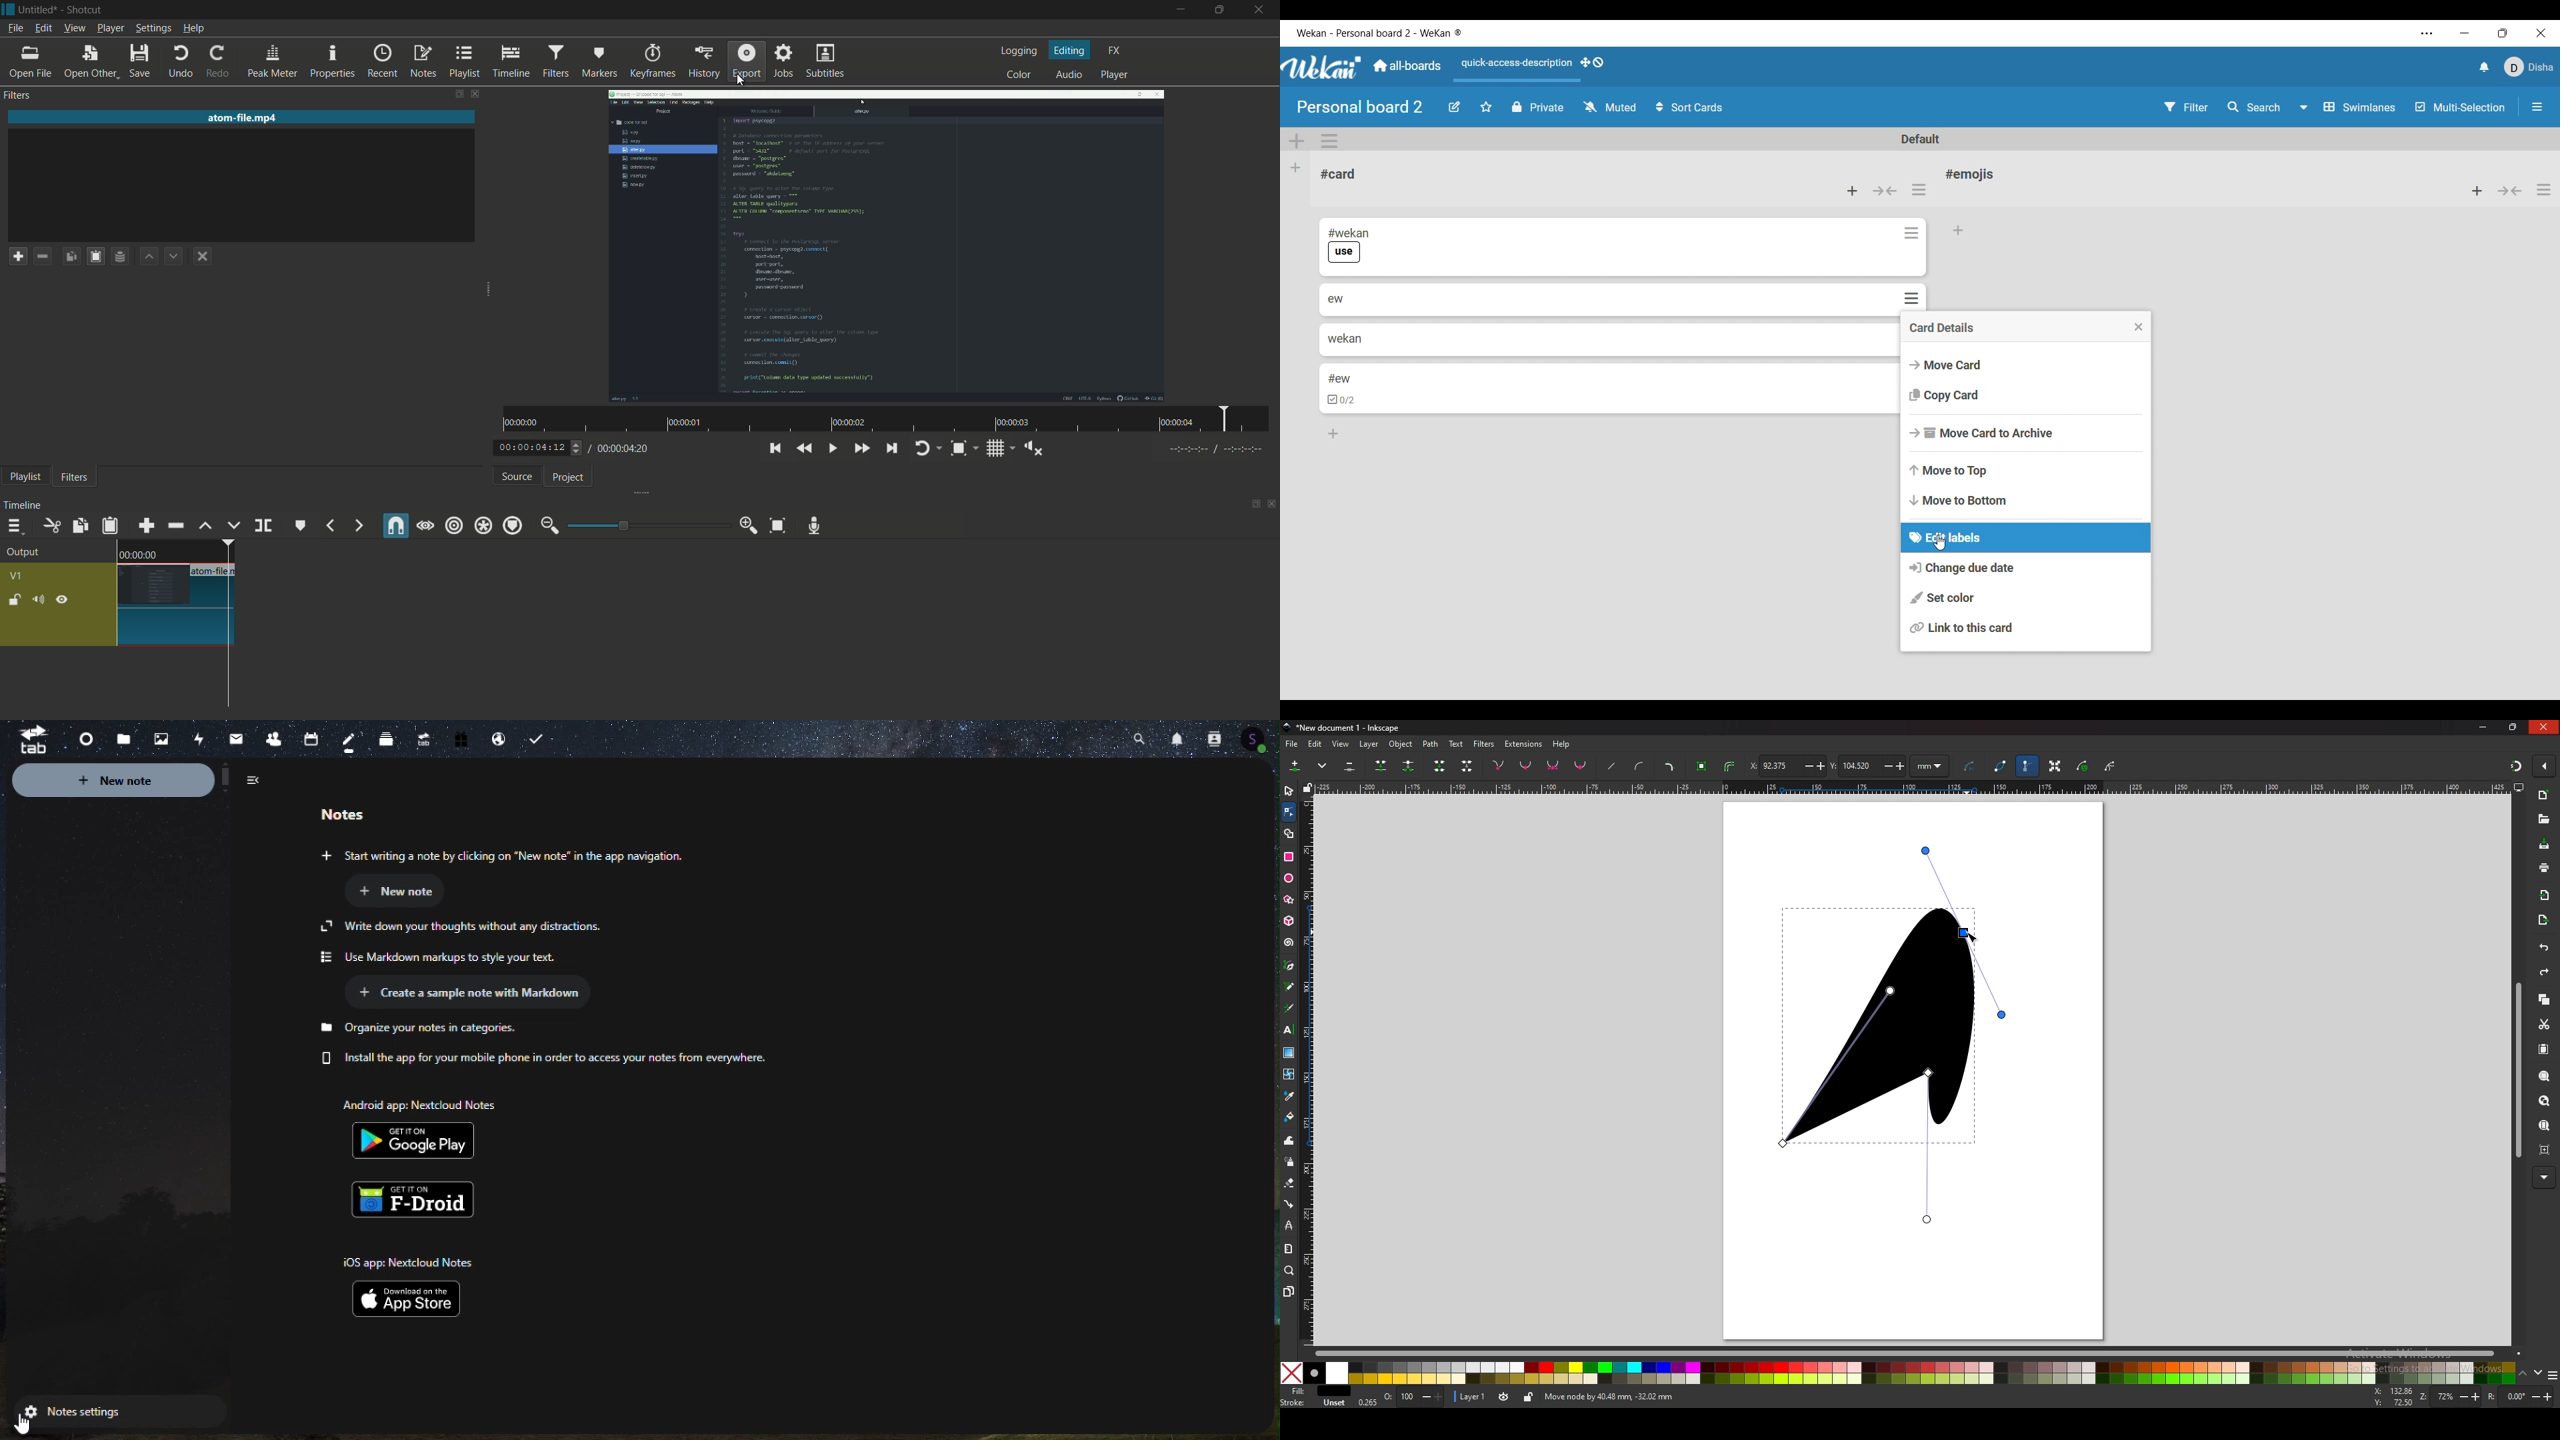  What do you see at coordinates (273, 63) in the screenshot?
I see `peak meter` at bounding box center [273, 63].